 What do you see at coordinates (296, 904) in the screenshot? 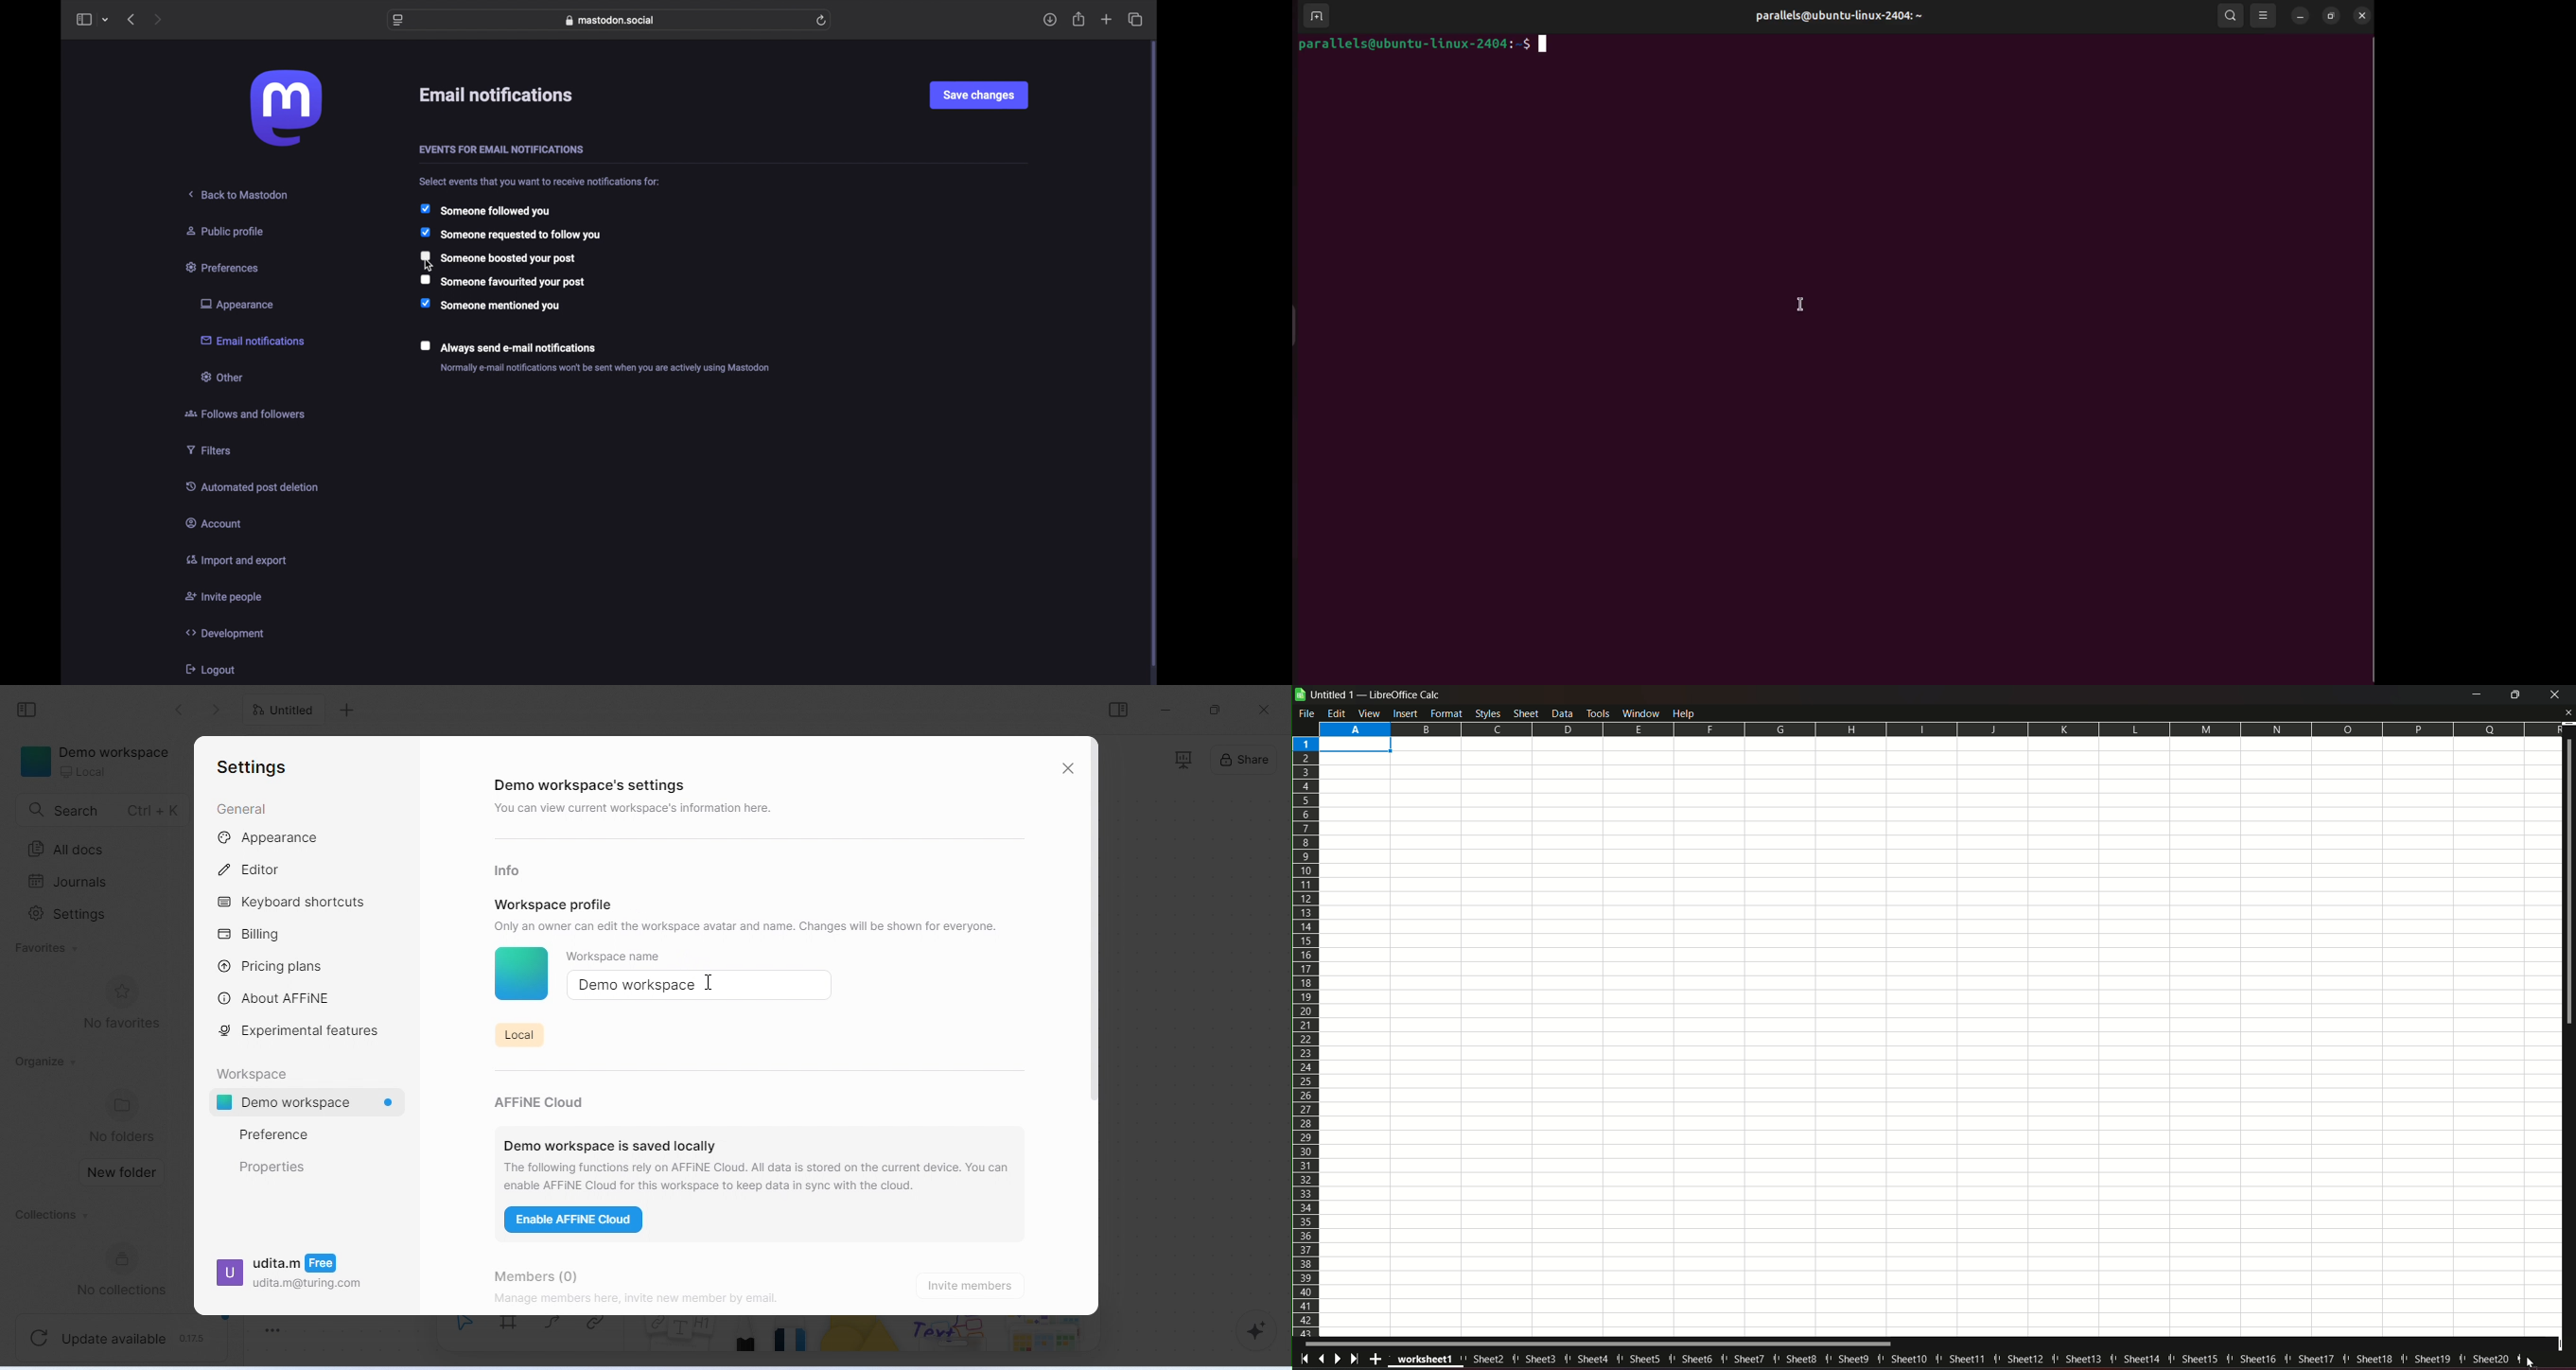
I see `keyboard shortcuts` at bounding box center [296, 904].